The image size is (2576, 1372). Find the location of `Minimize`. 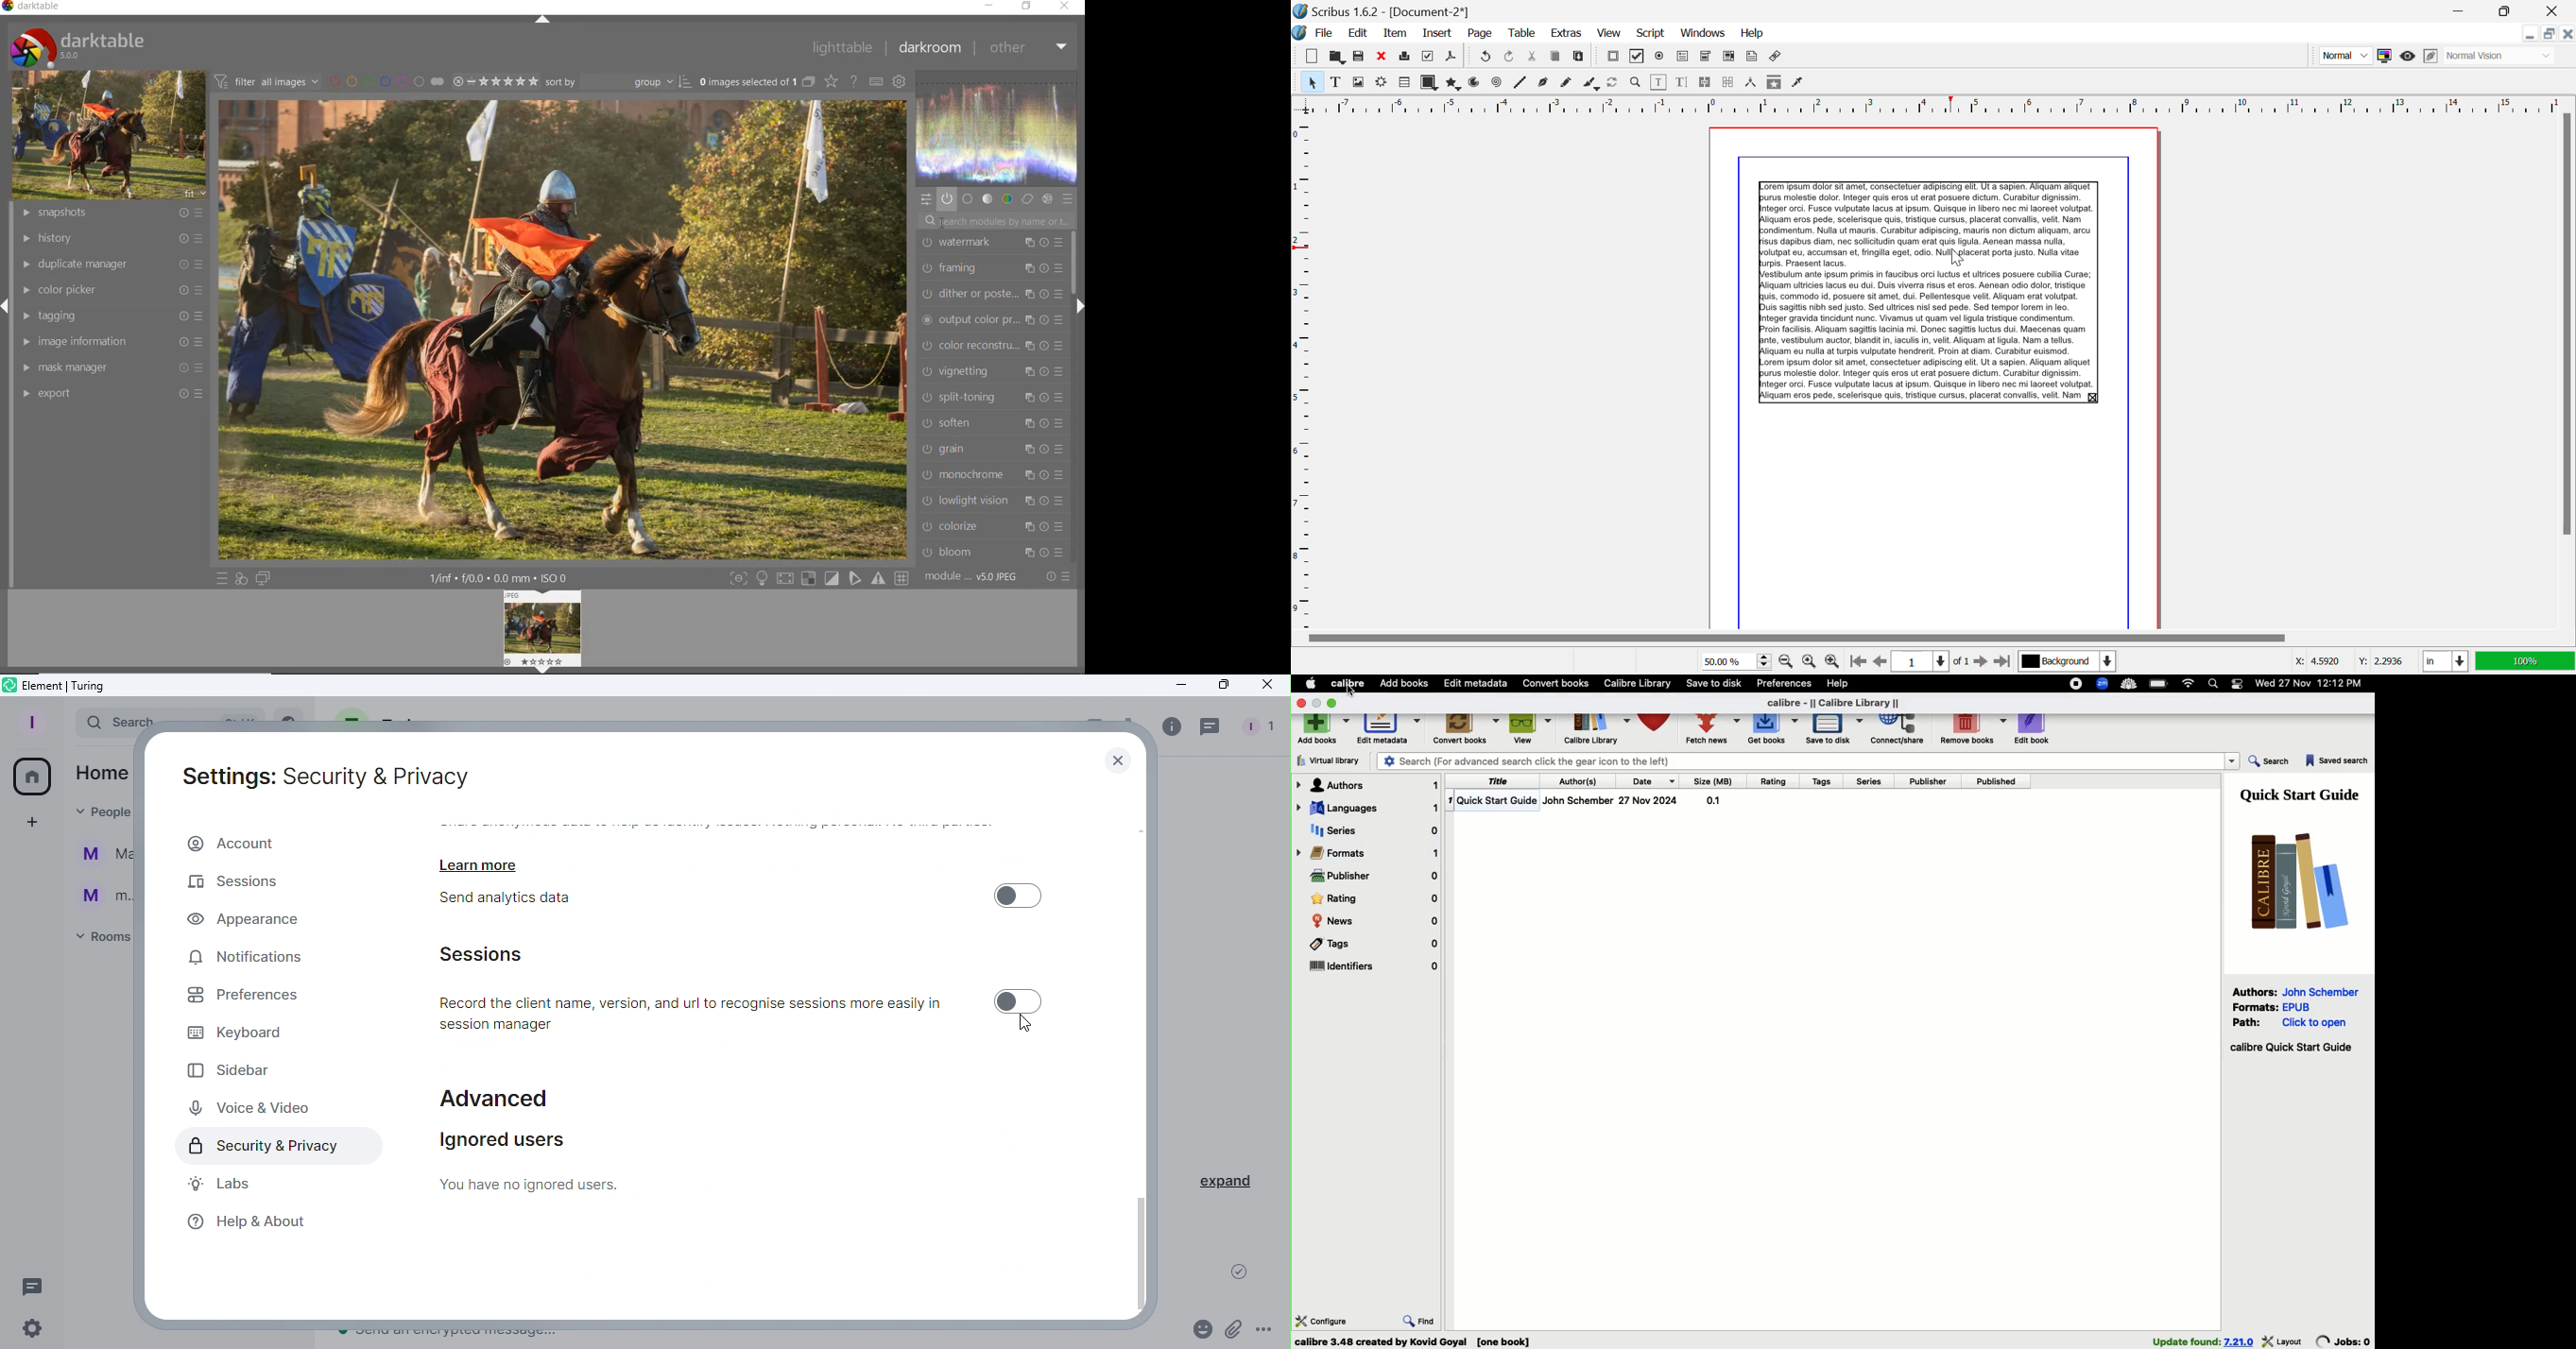

Minimize is located at coordinates (1176, 687).